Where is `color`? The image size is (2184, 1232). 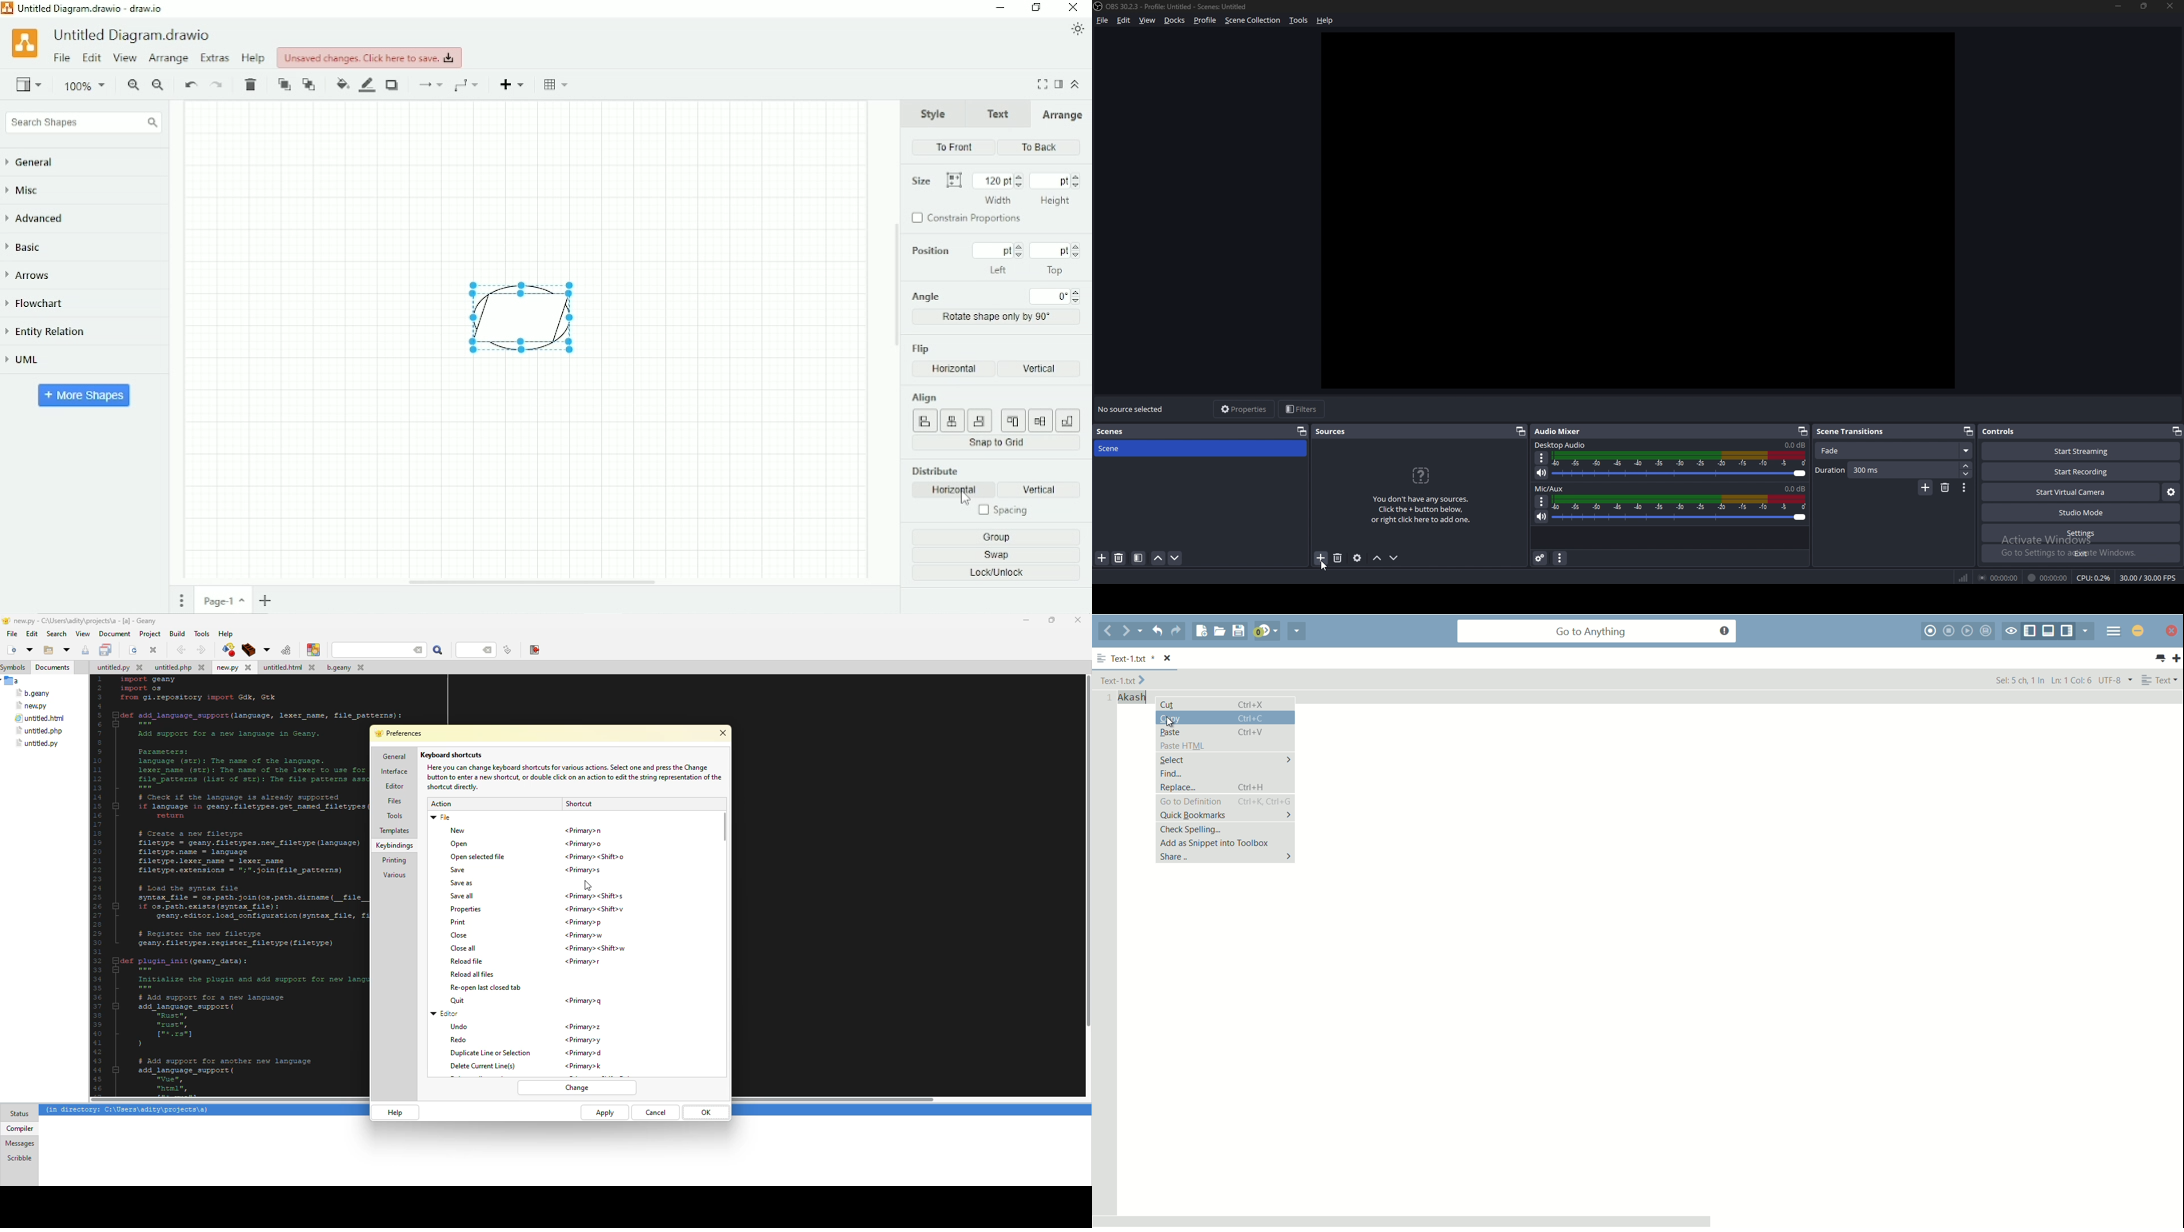 color is located at coordinates (311, 650).